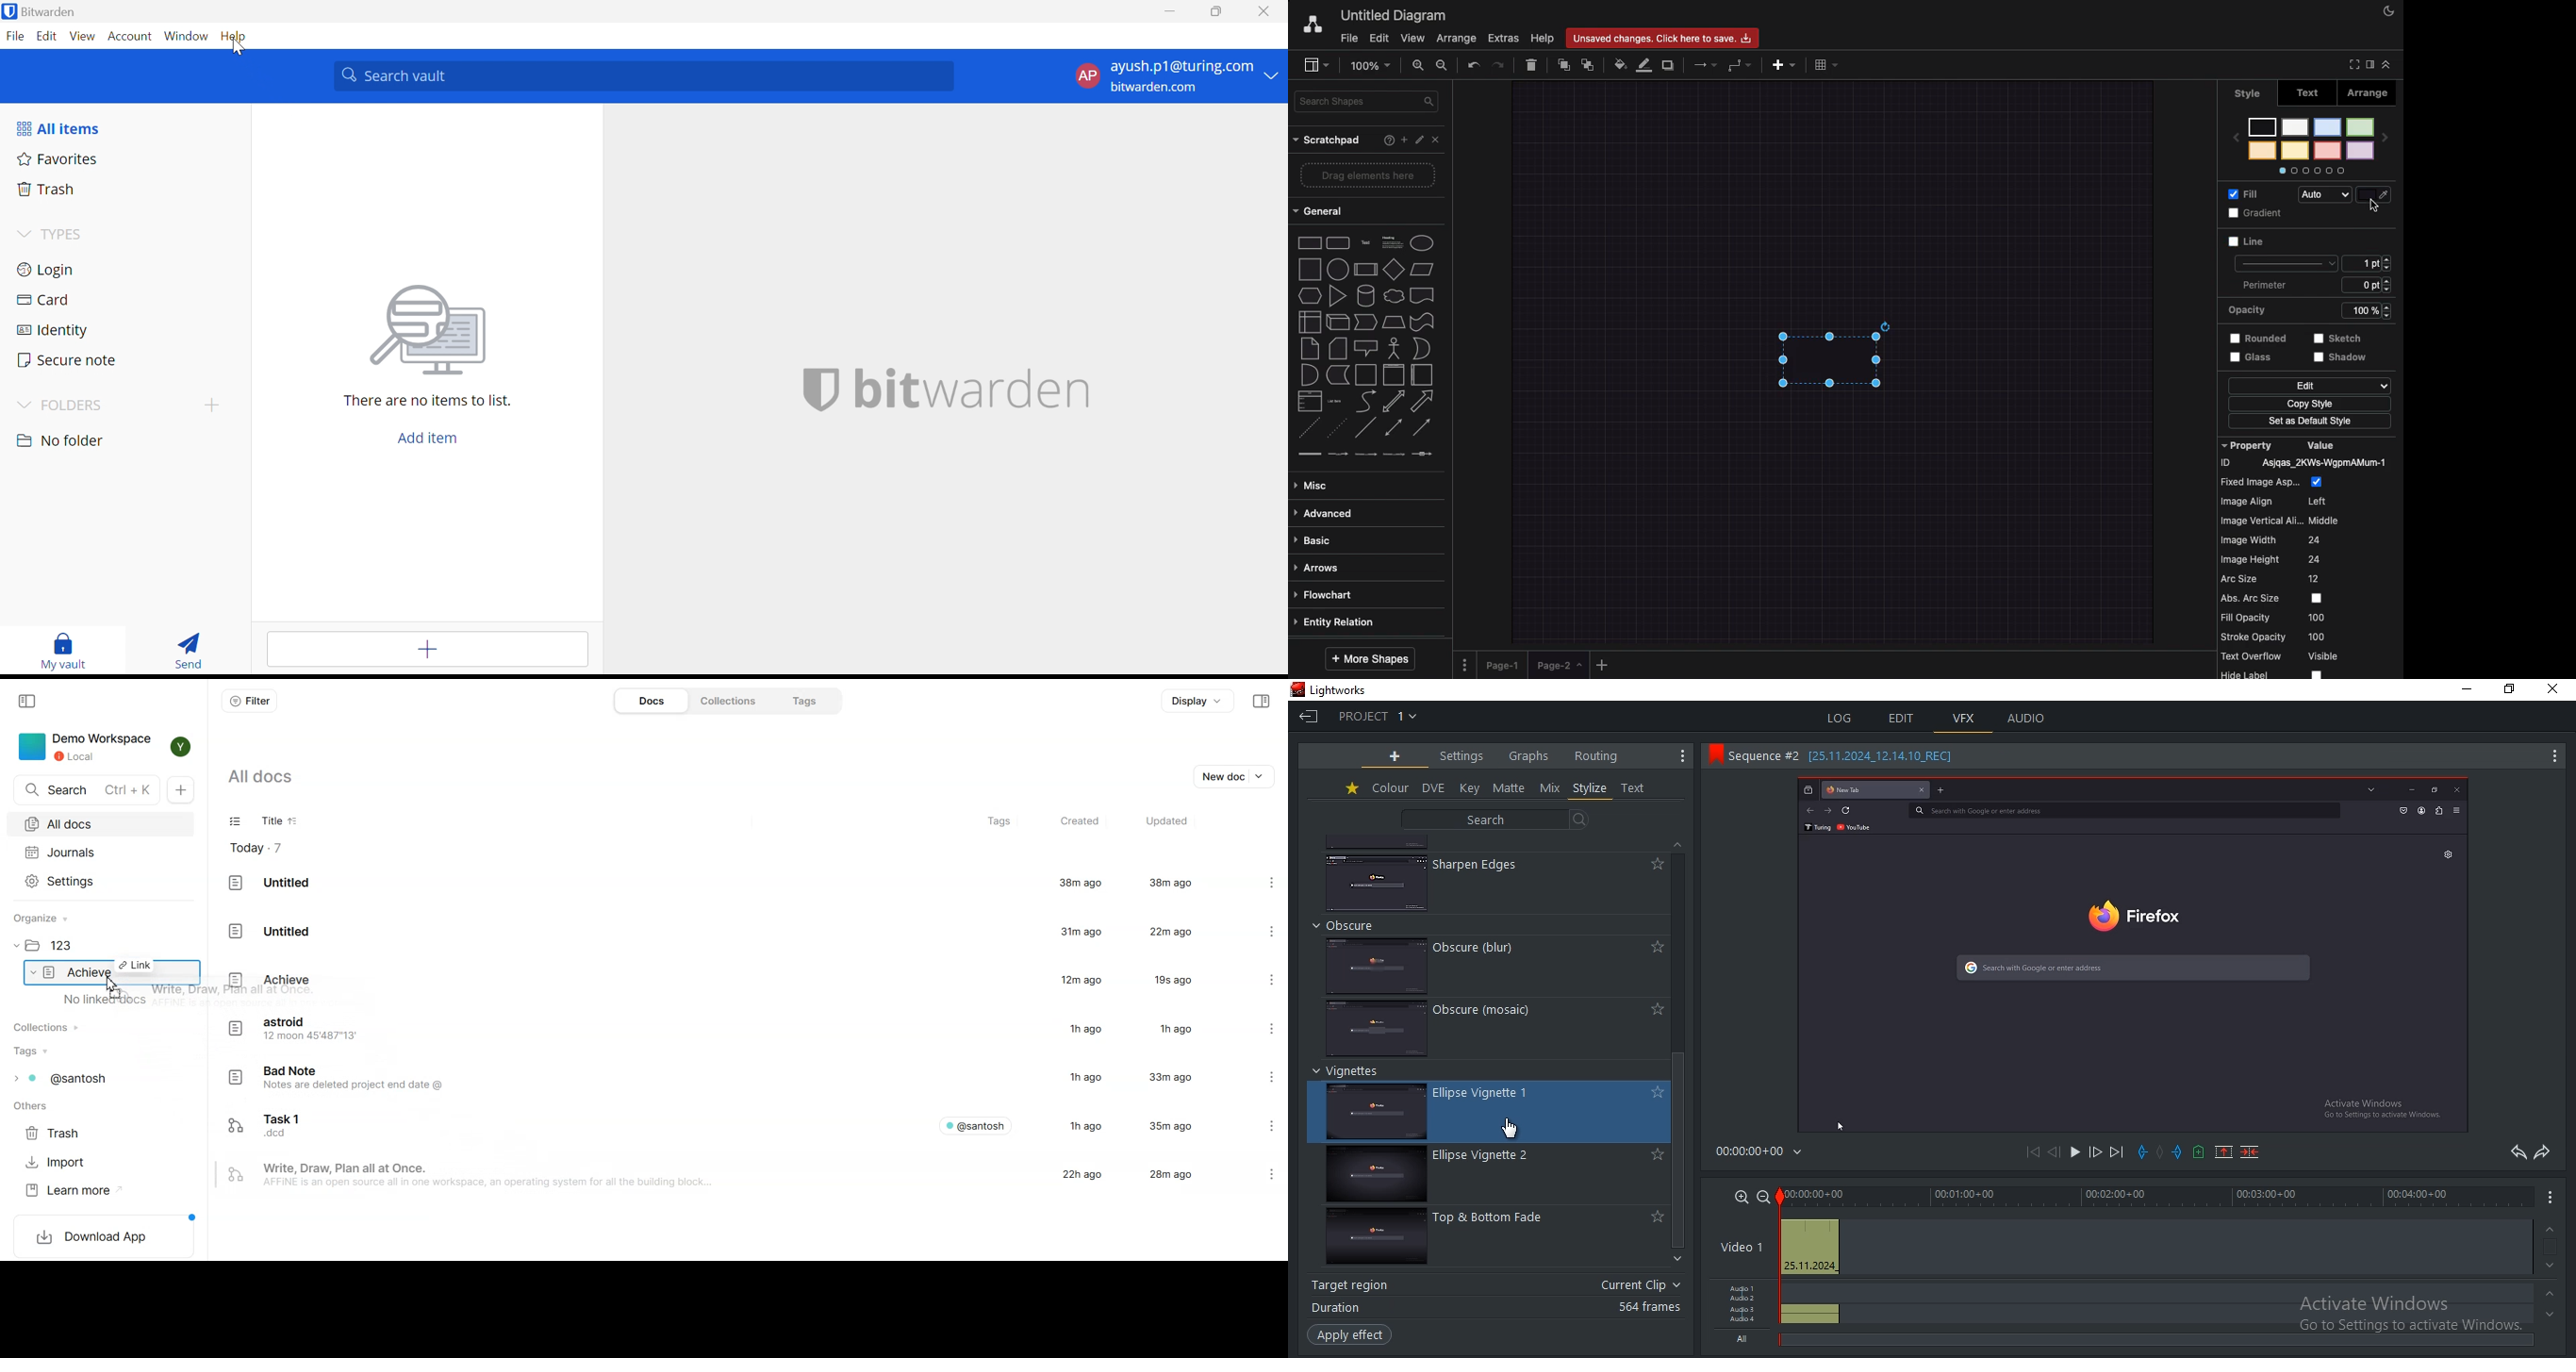 The image size is (2576, 1372). Describe the element at coordinates (268, 823) in the screenshot. I see `Title` at that location.